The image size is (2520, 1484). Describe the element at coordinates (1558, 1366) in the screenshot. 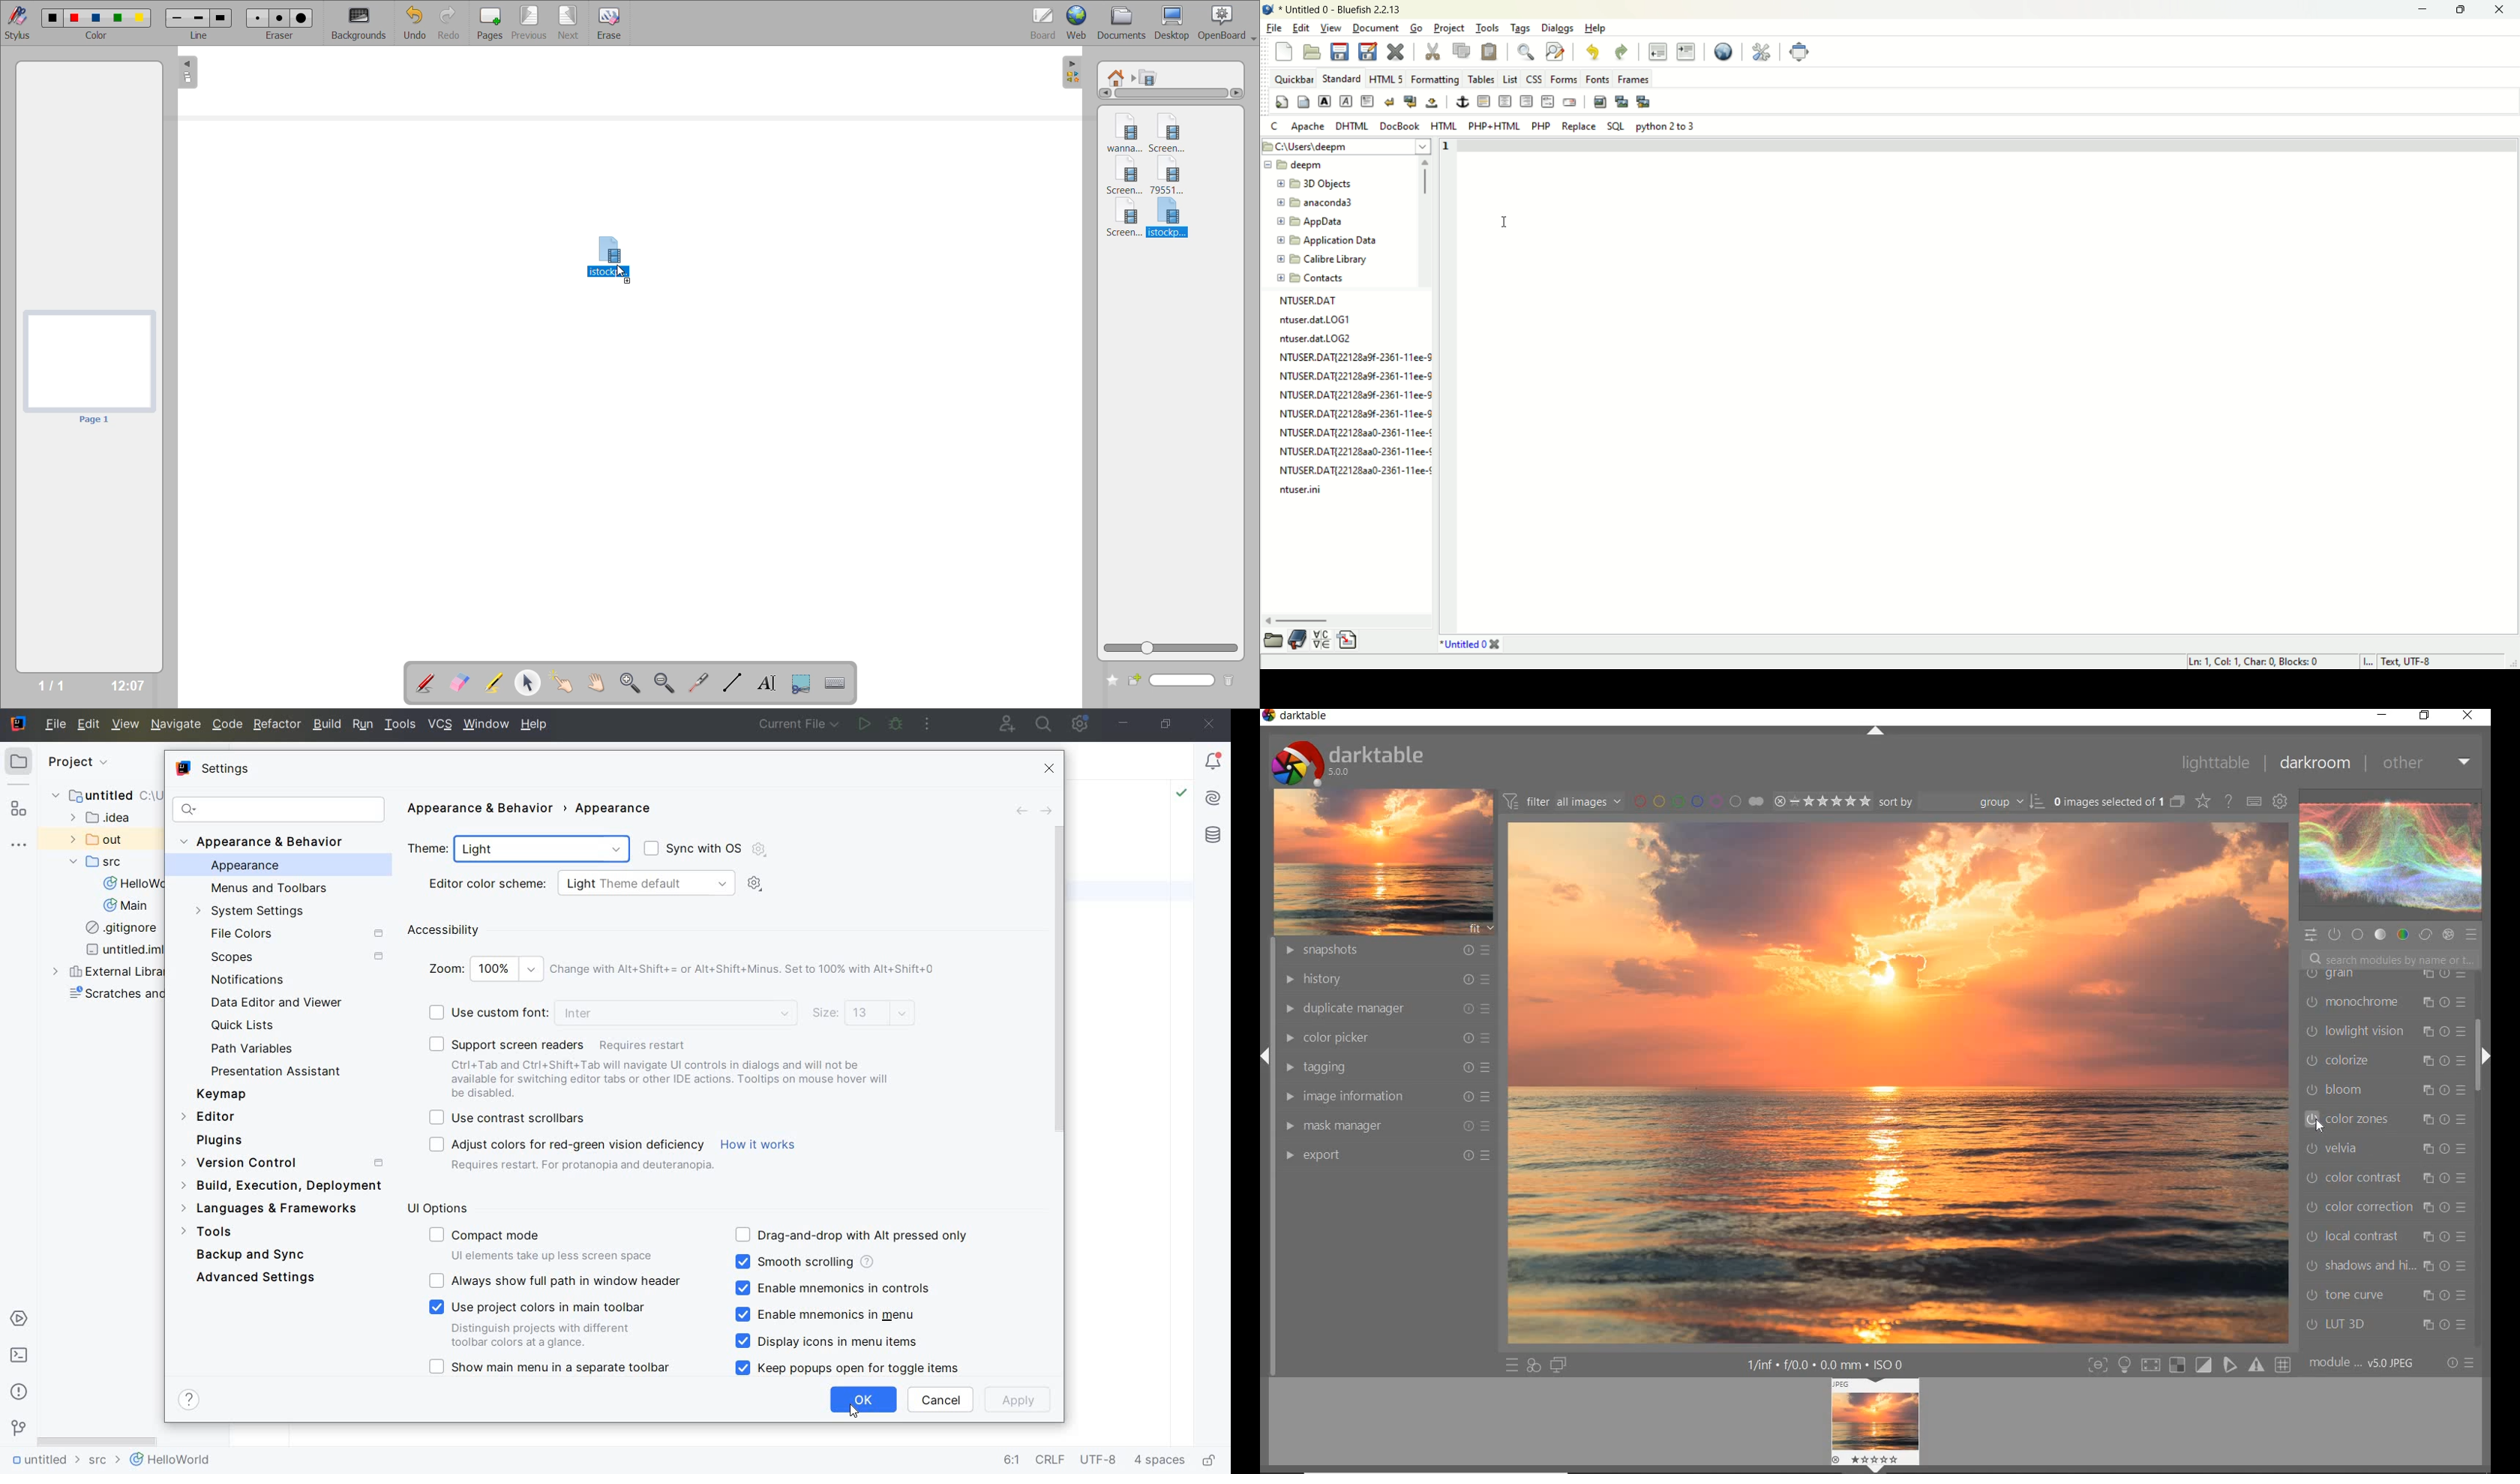

I see `DISPLAY A SECOND DARKROOM IMAGE WINDOW` at that location.